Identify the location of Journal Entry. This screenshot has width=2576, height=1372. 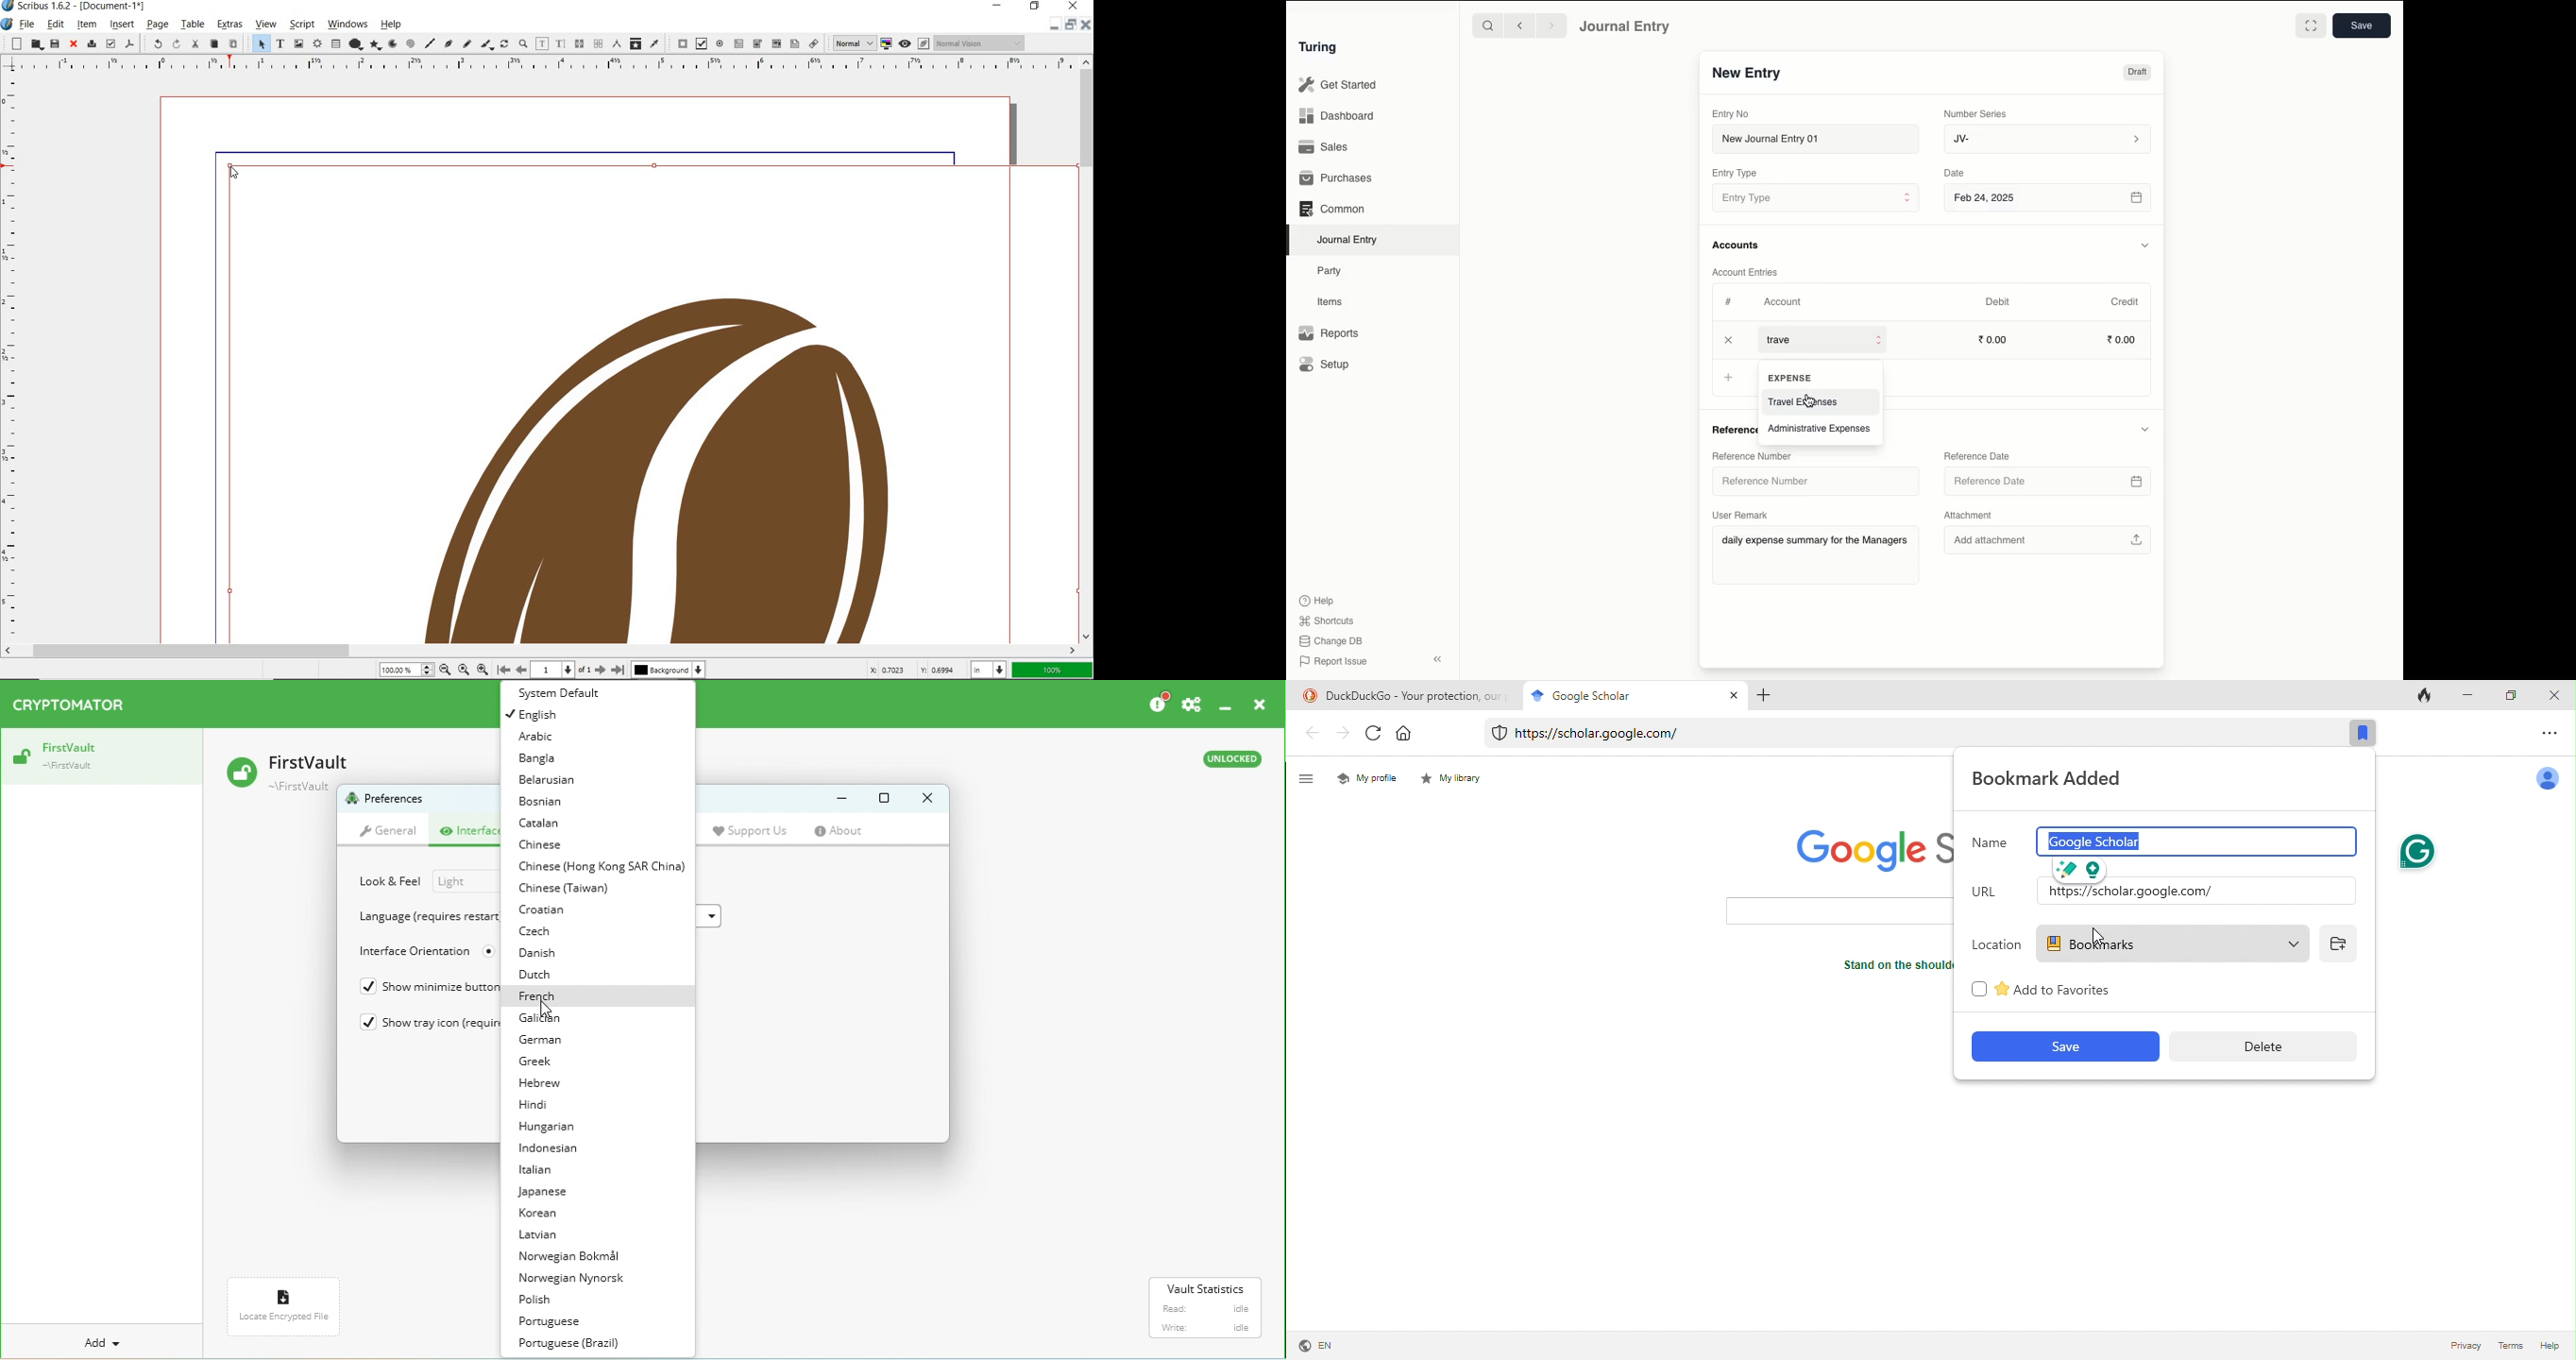
(1348, 241).